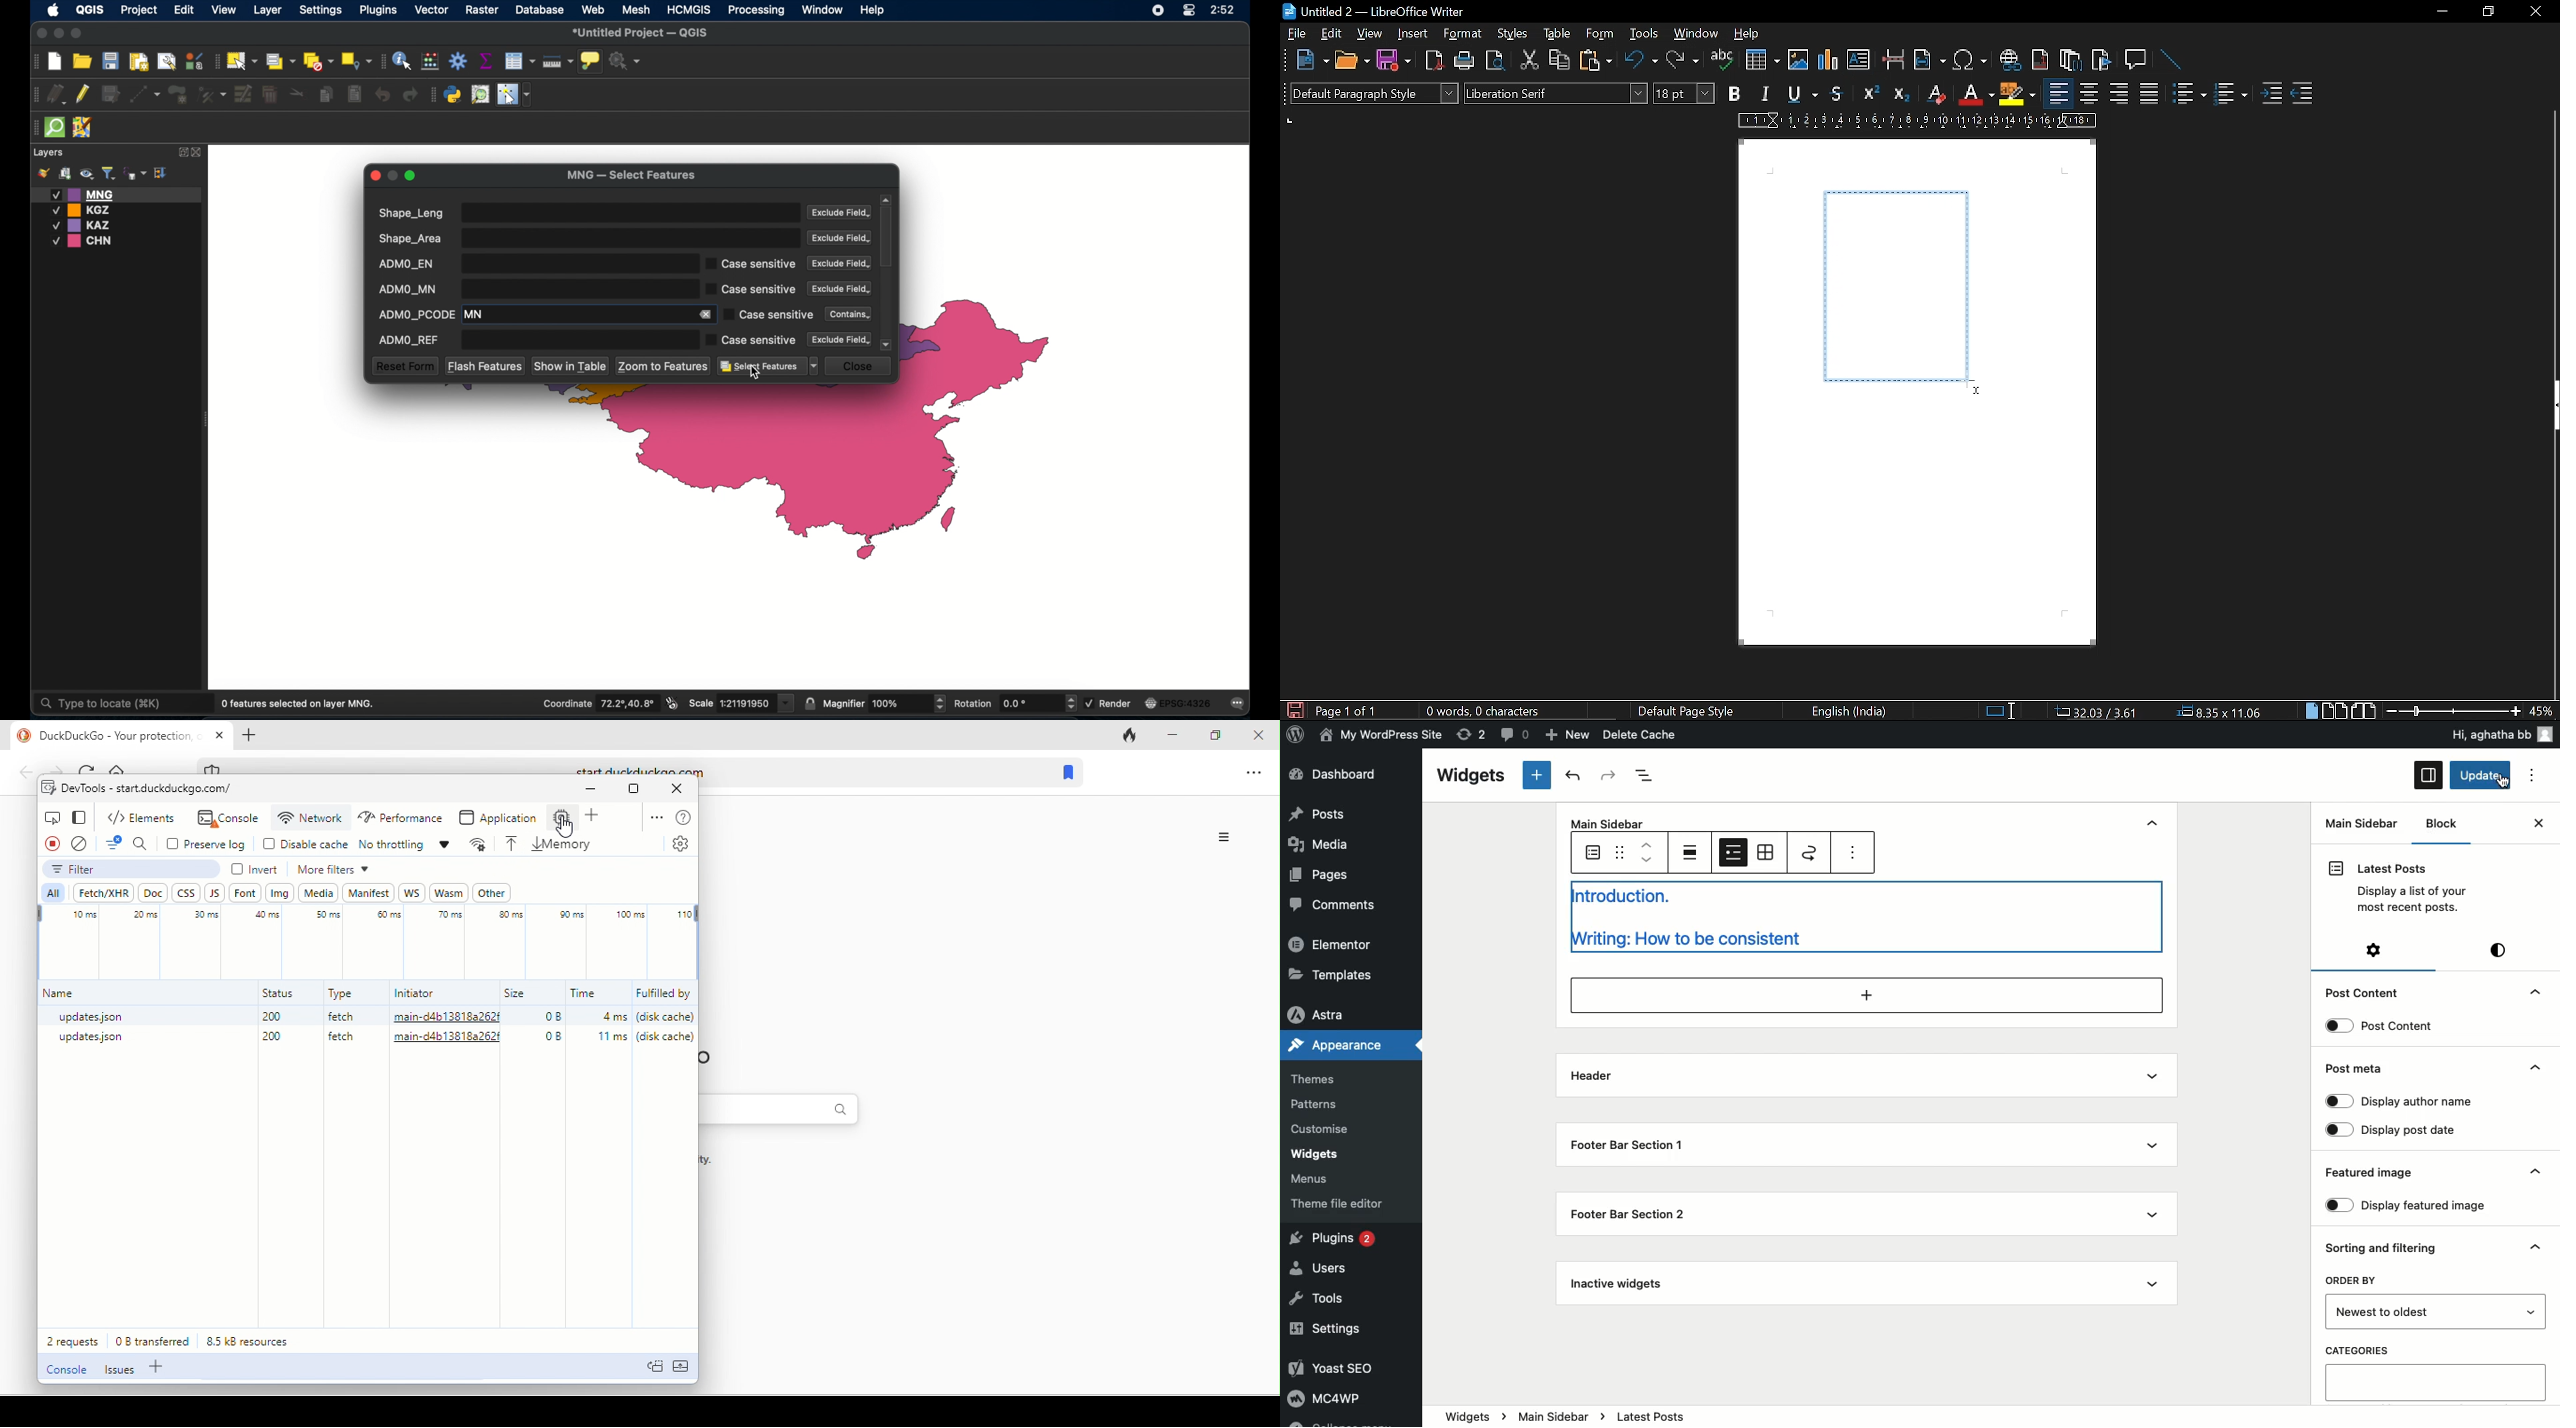 The image size is (2576, 1428). What do you see at coordinates (1601, 35) in the screenshot?
I see `form` at bounding box center [1601, 35].